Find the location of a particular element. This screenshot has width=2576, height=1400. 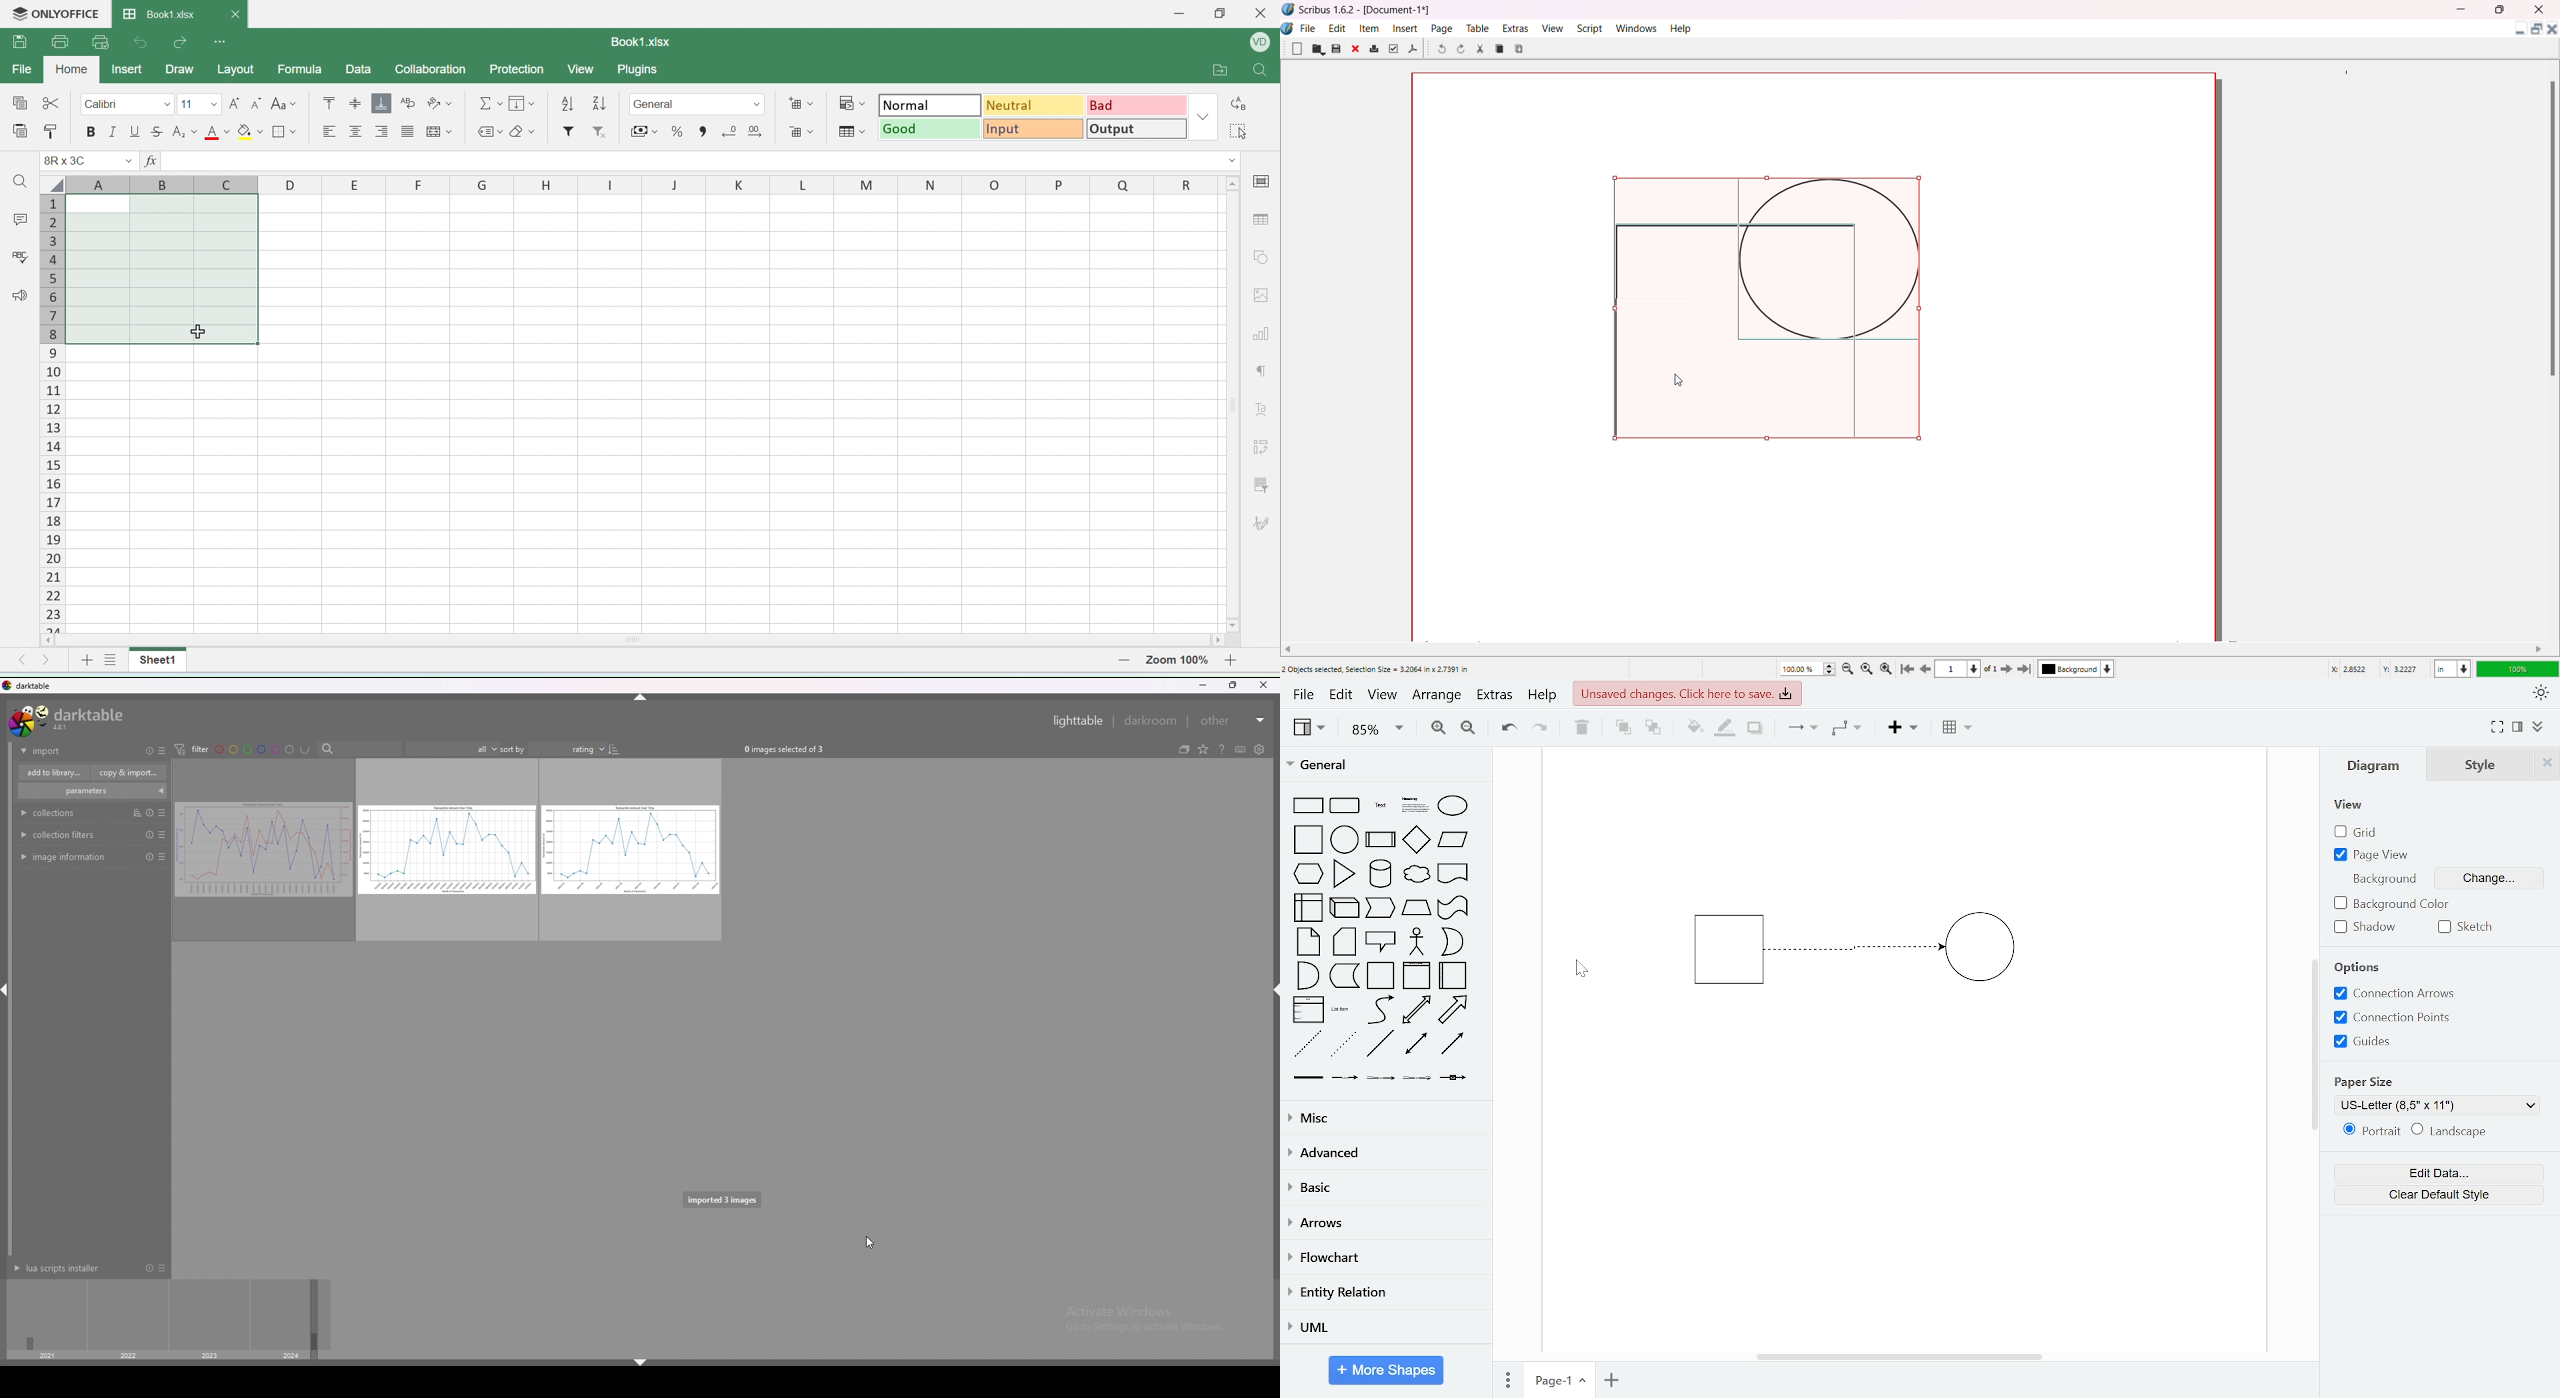

parameters is located at coordinates (89, 791).